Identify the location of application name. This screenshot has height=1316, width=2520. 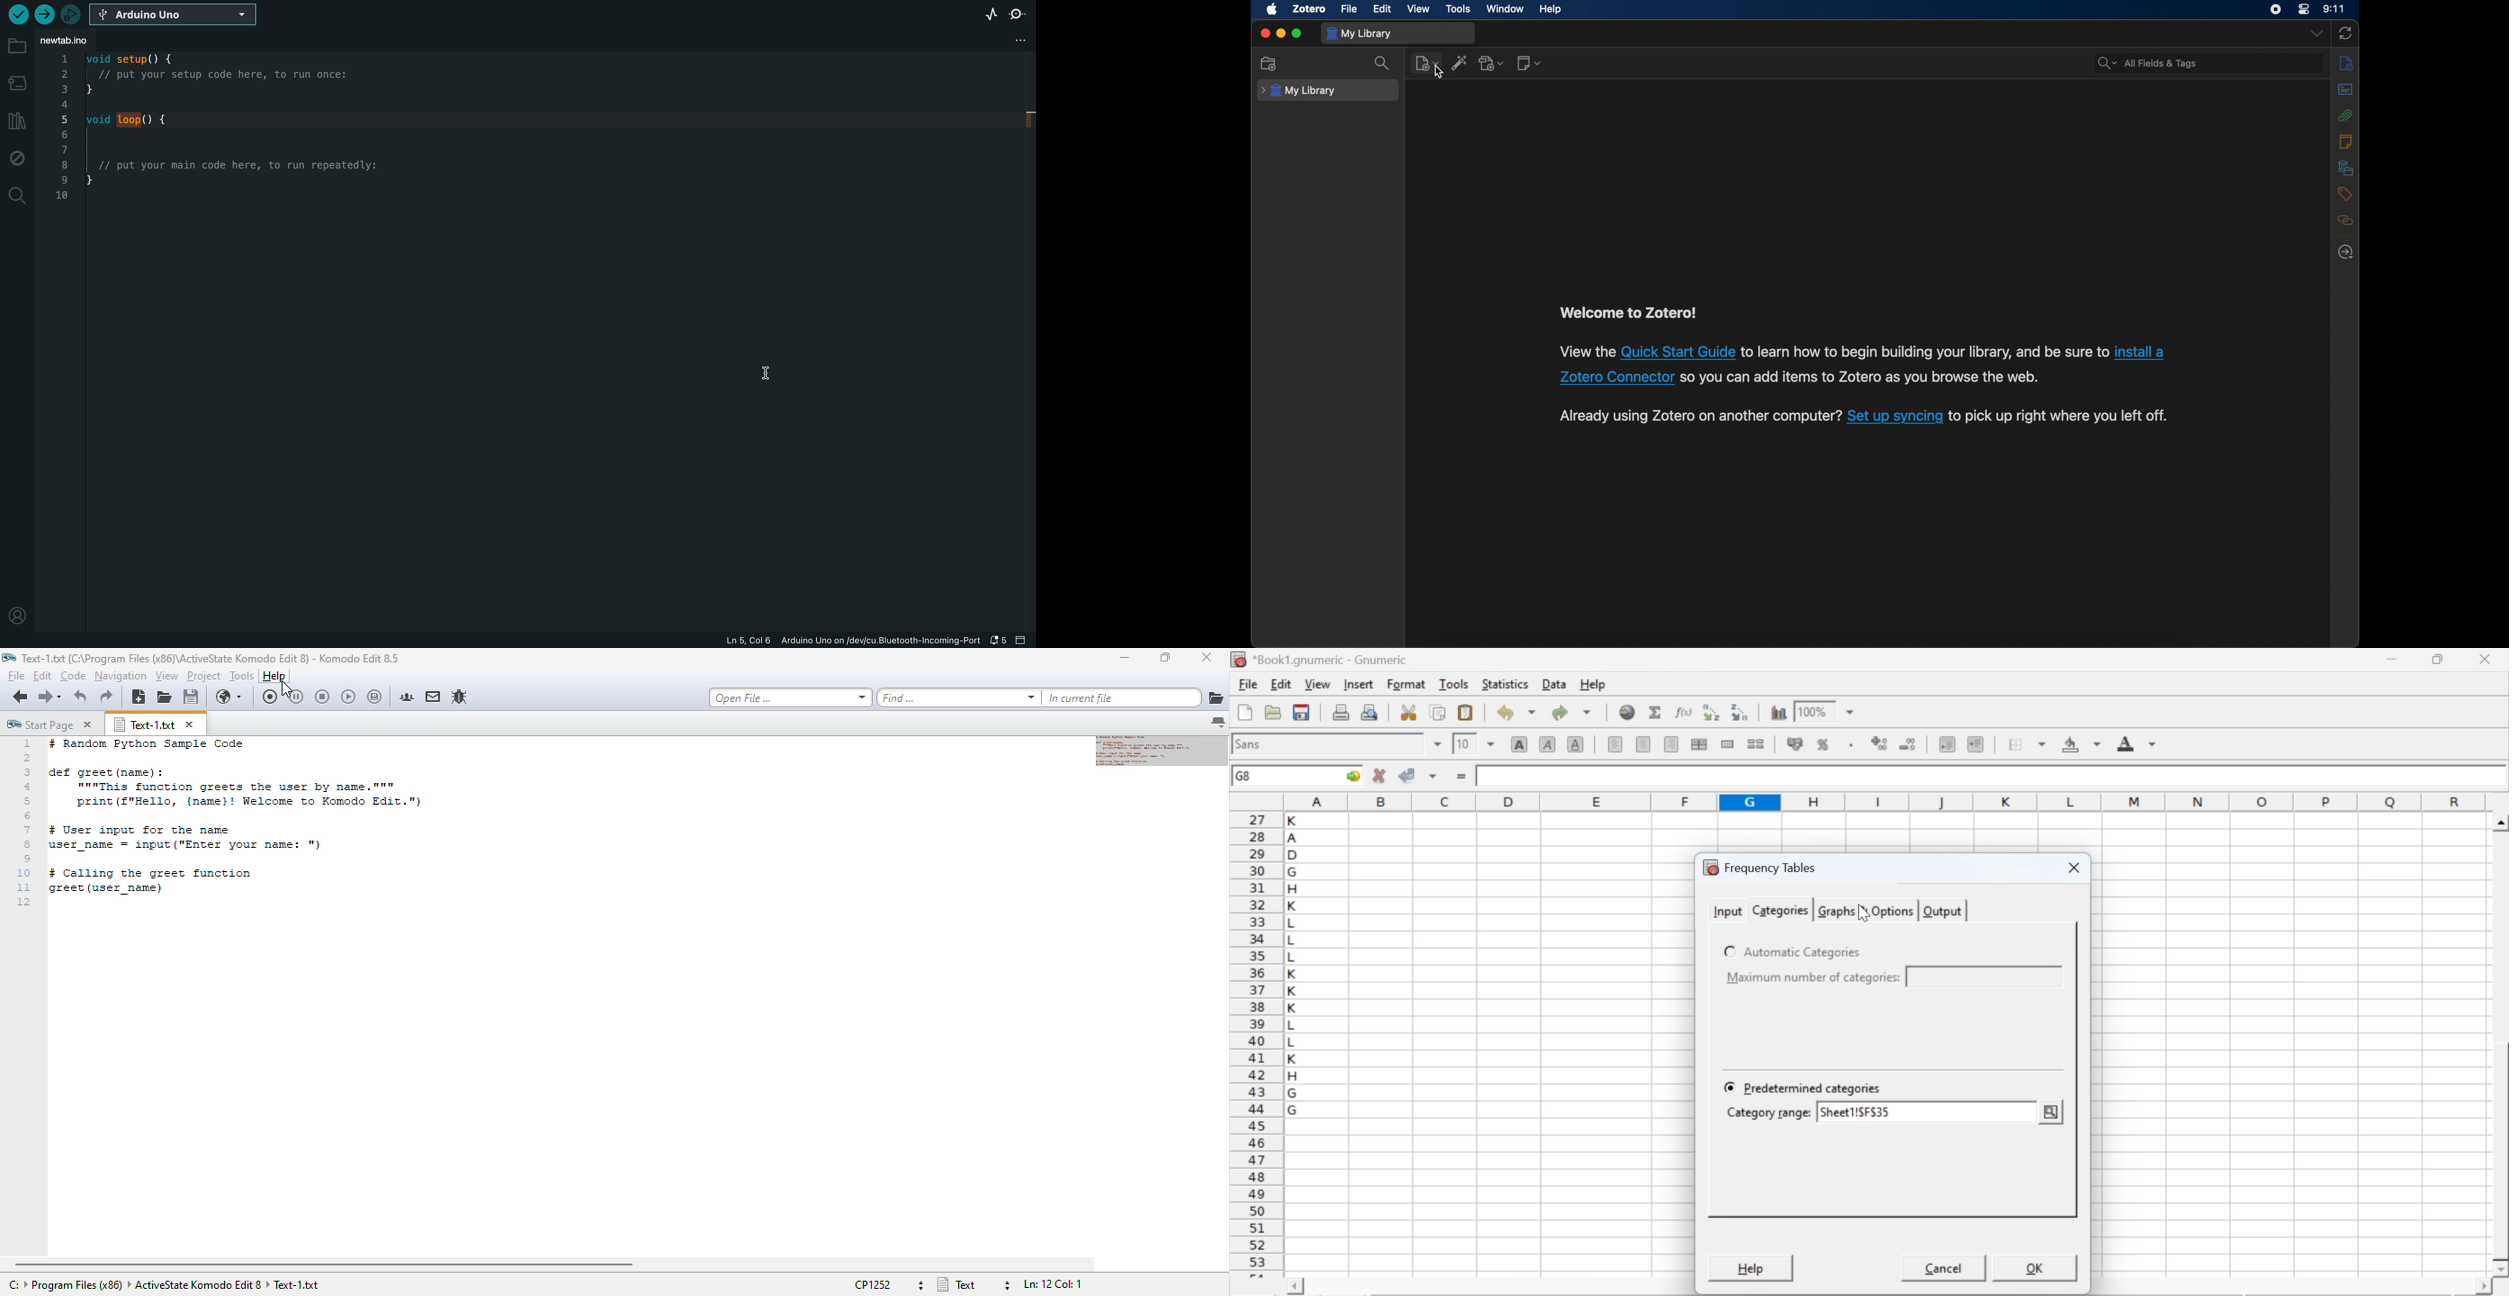
(1323, 657).